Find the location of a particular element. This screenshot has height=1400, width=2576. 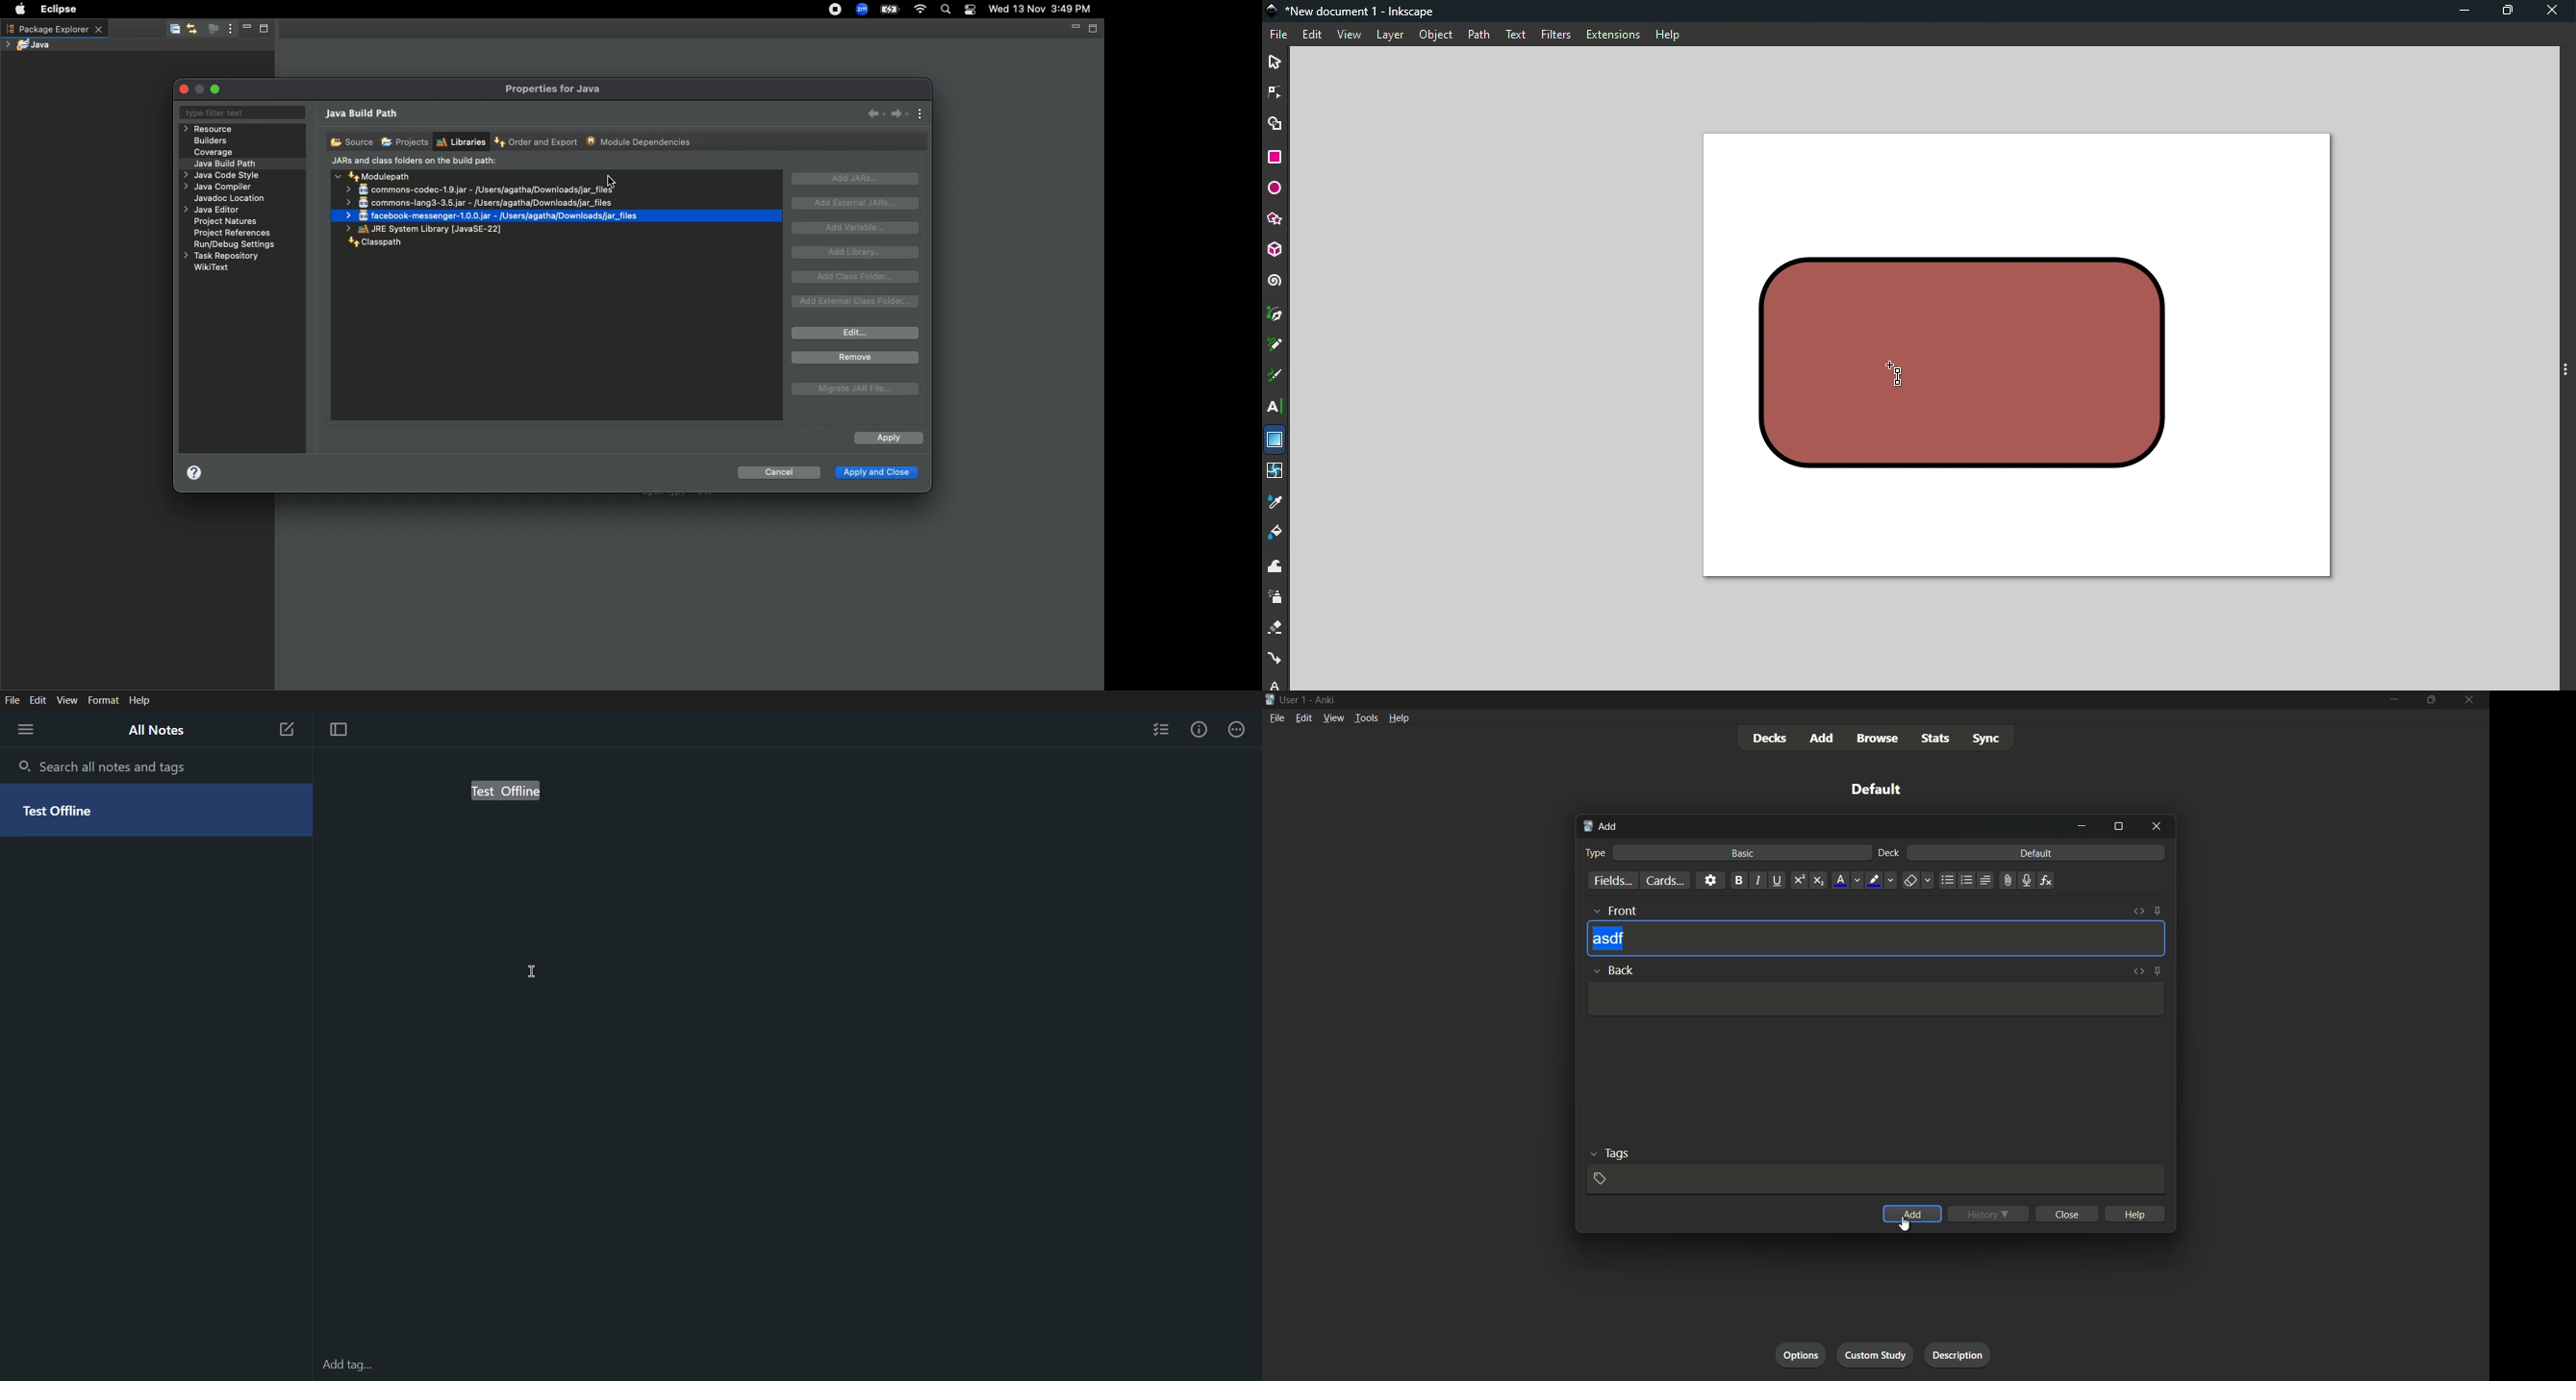

Javadoc location is located at coordinates (231, 199).